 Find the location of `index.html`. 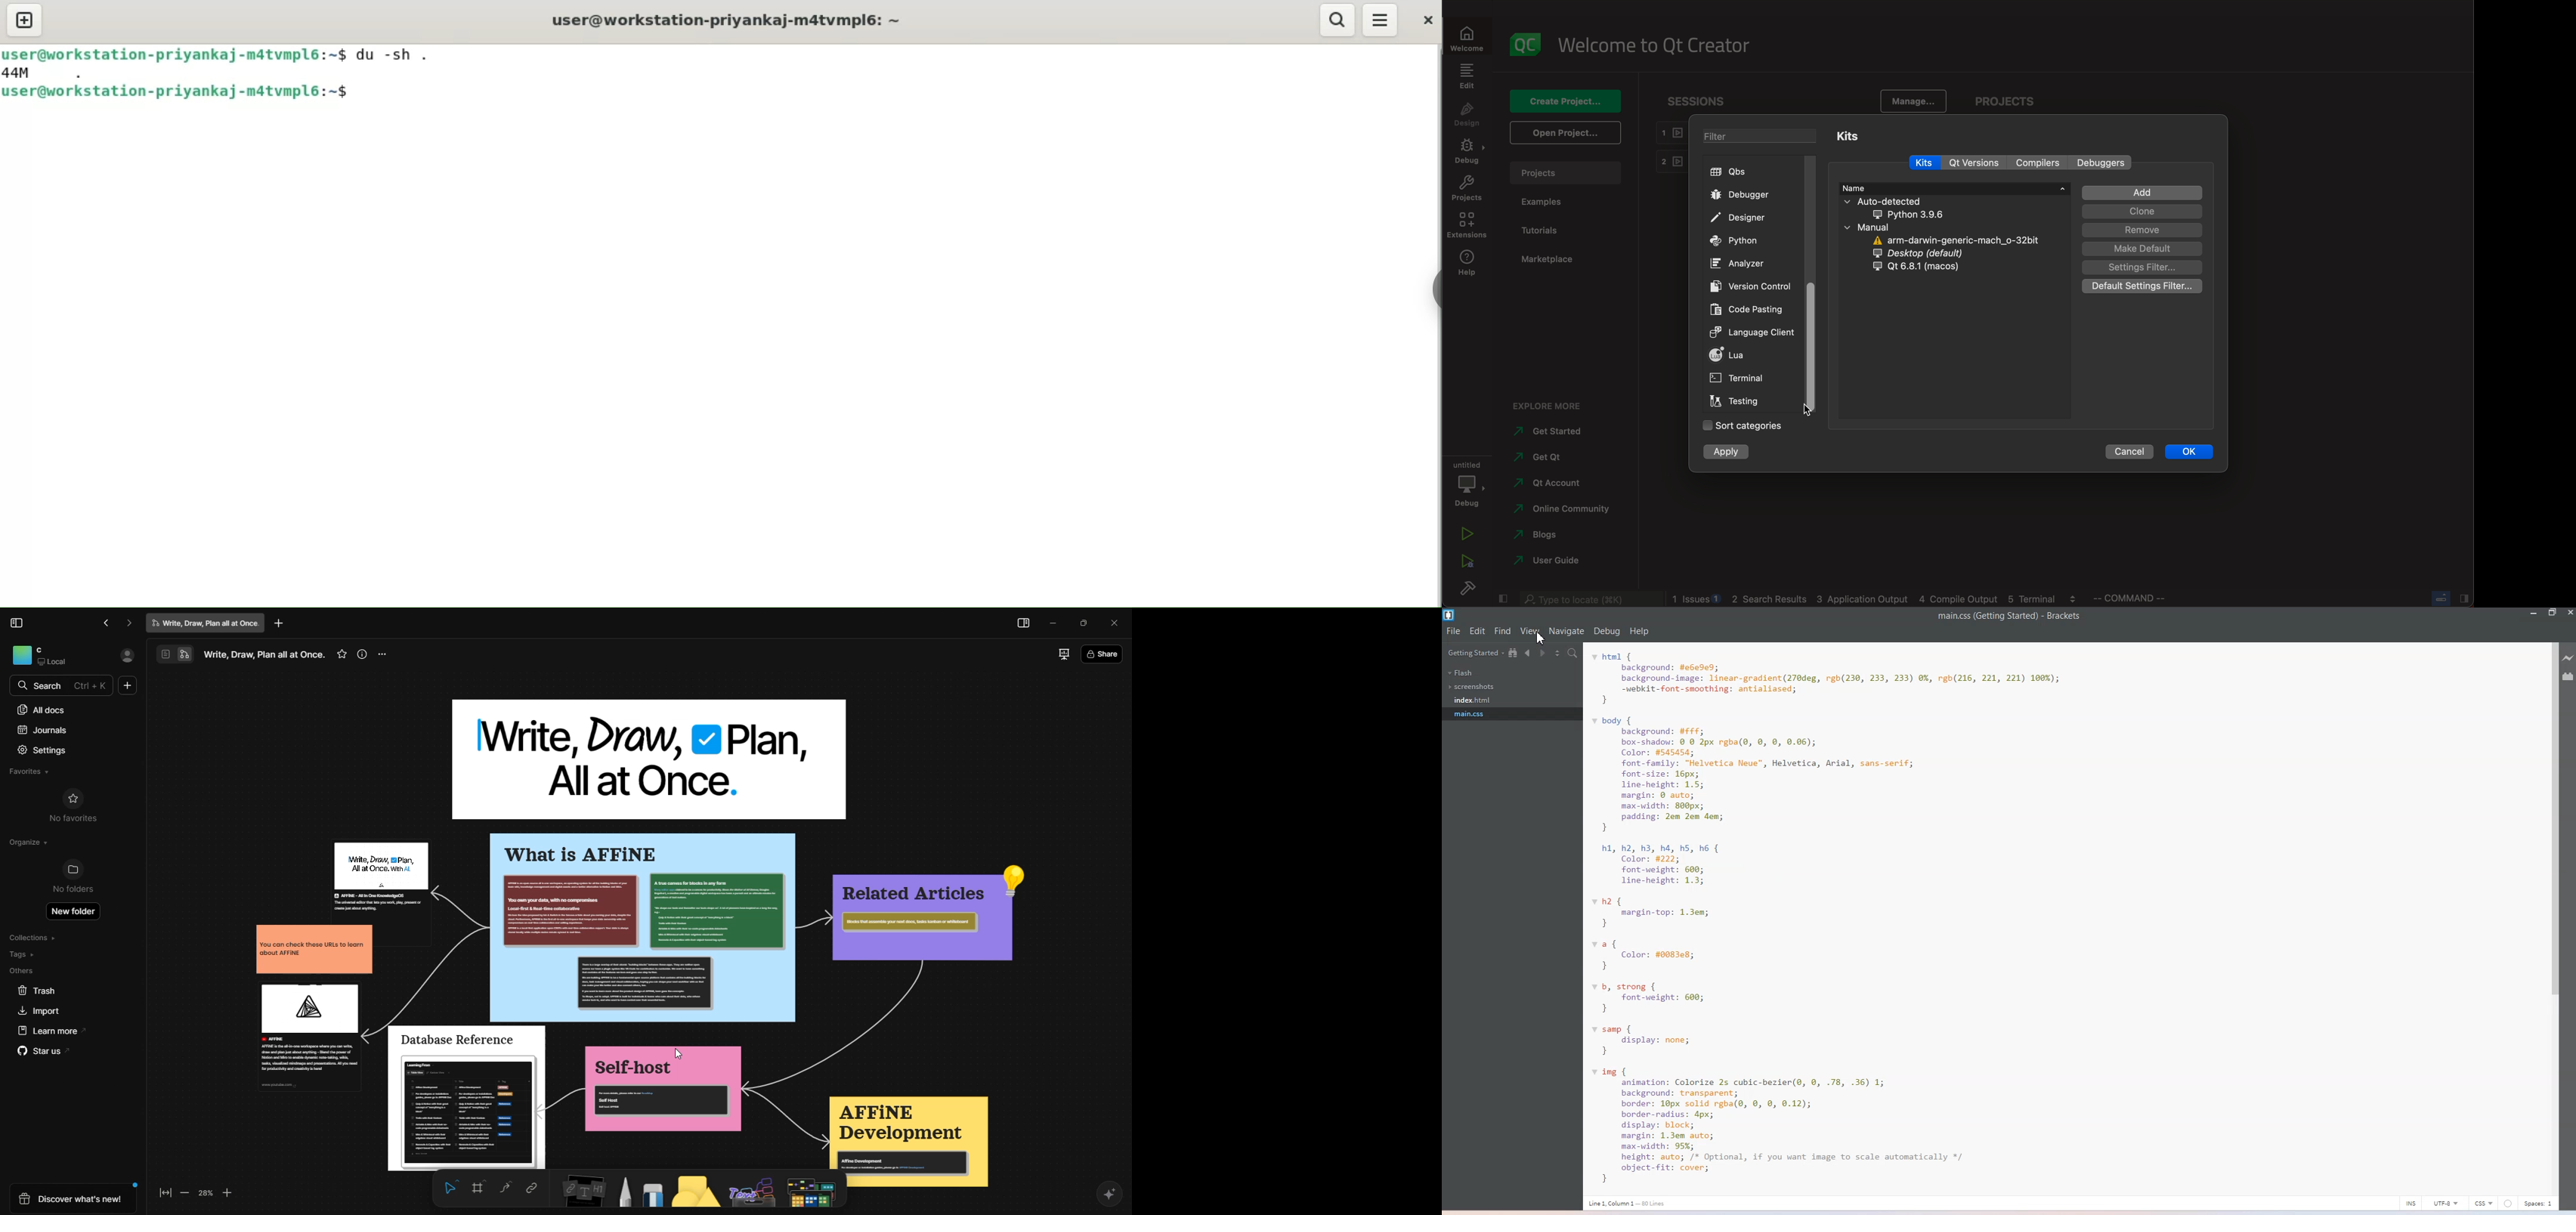

index.html is located at coordinates (1474, 700).